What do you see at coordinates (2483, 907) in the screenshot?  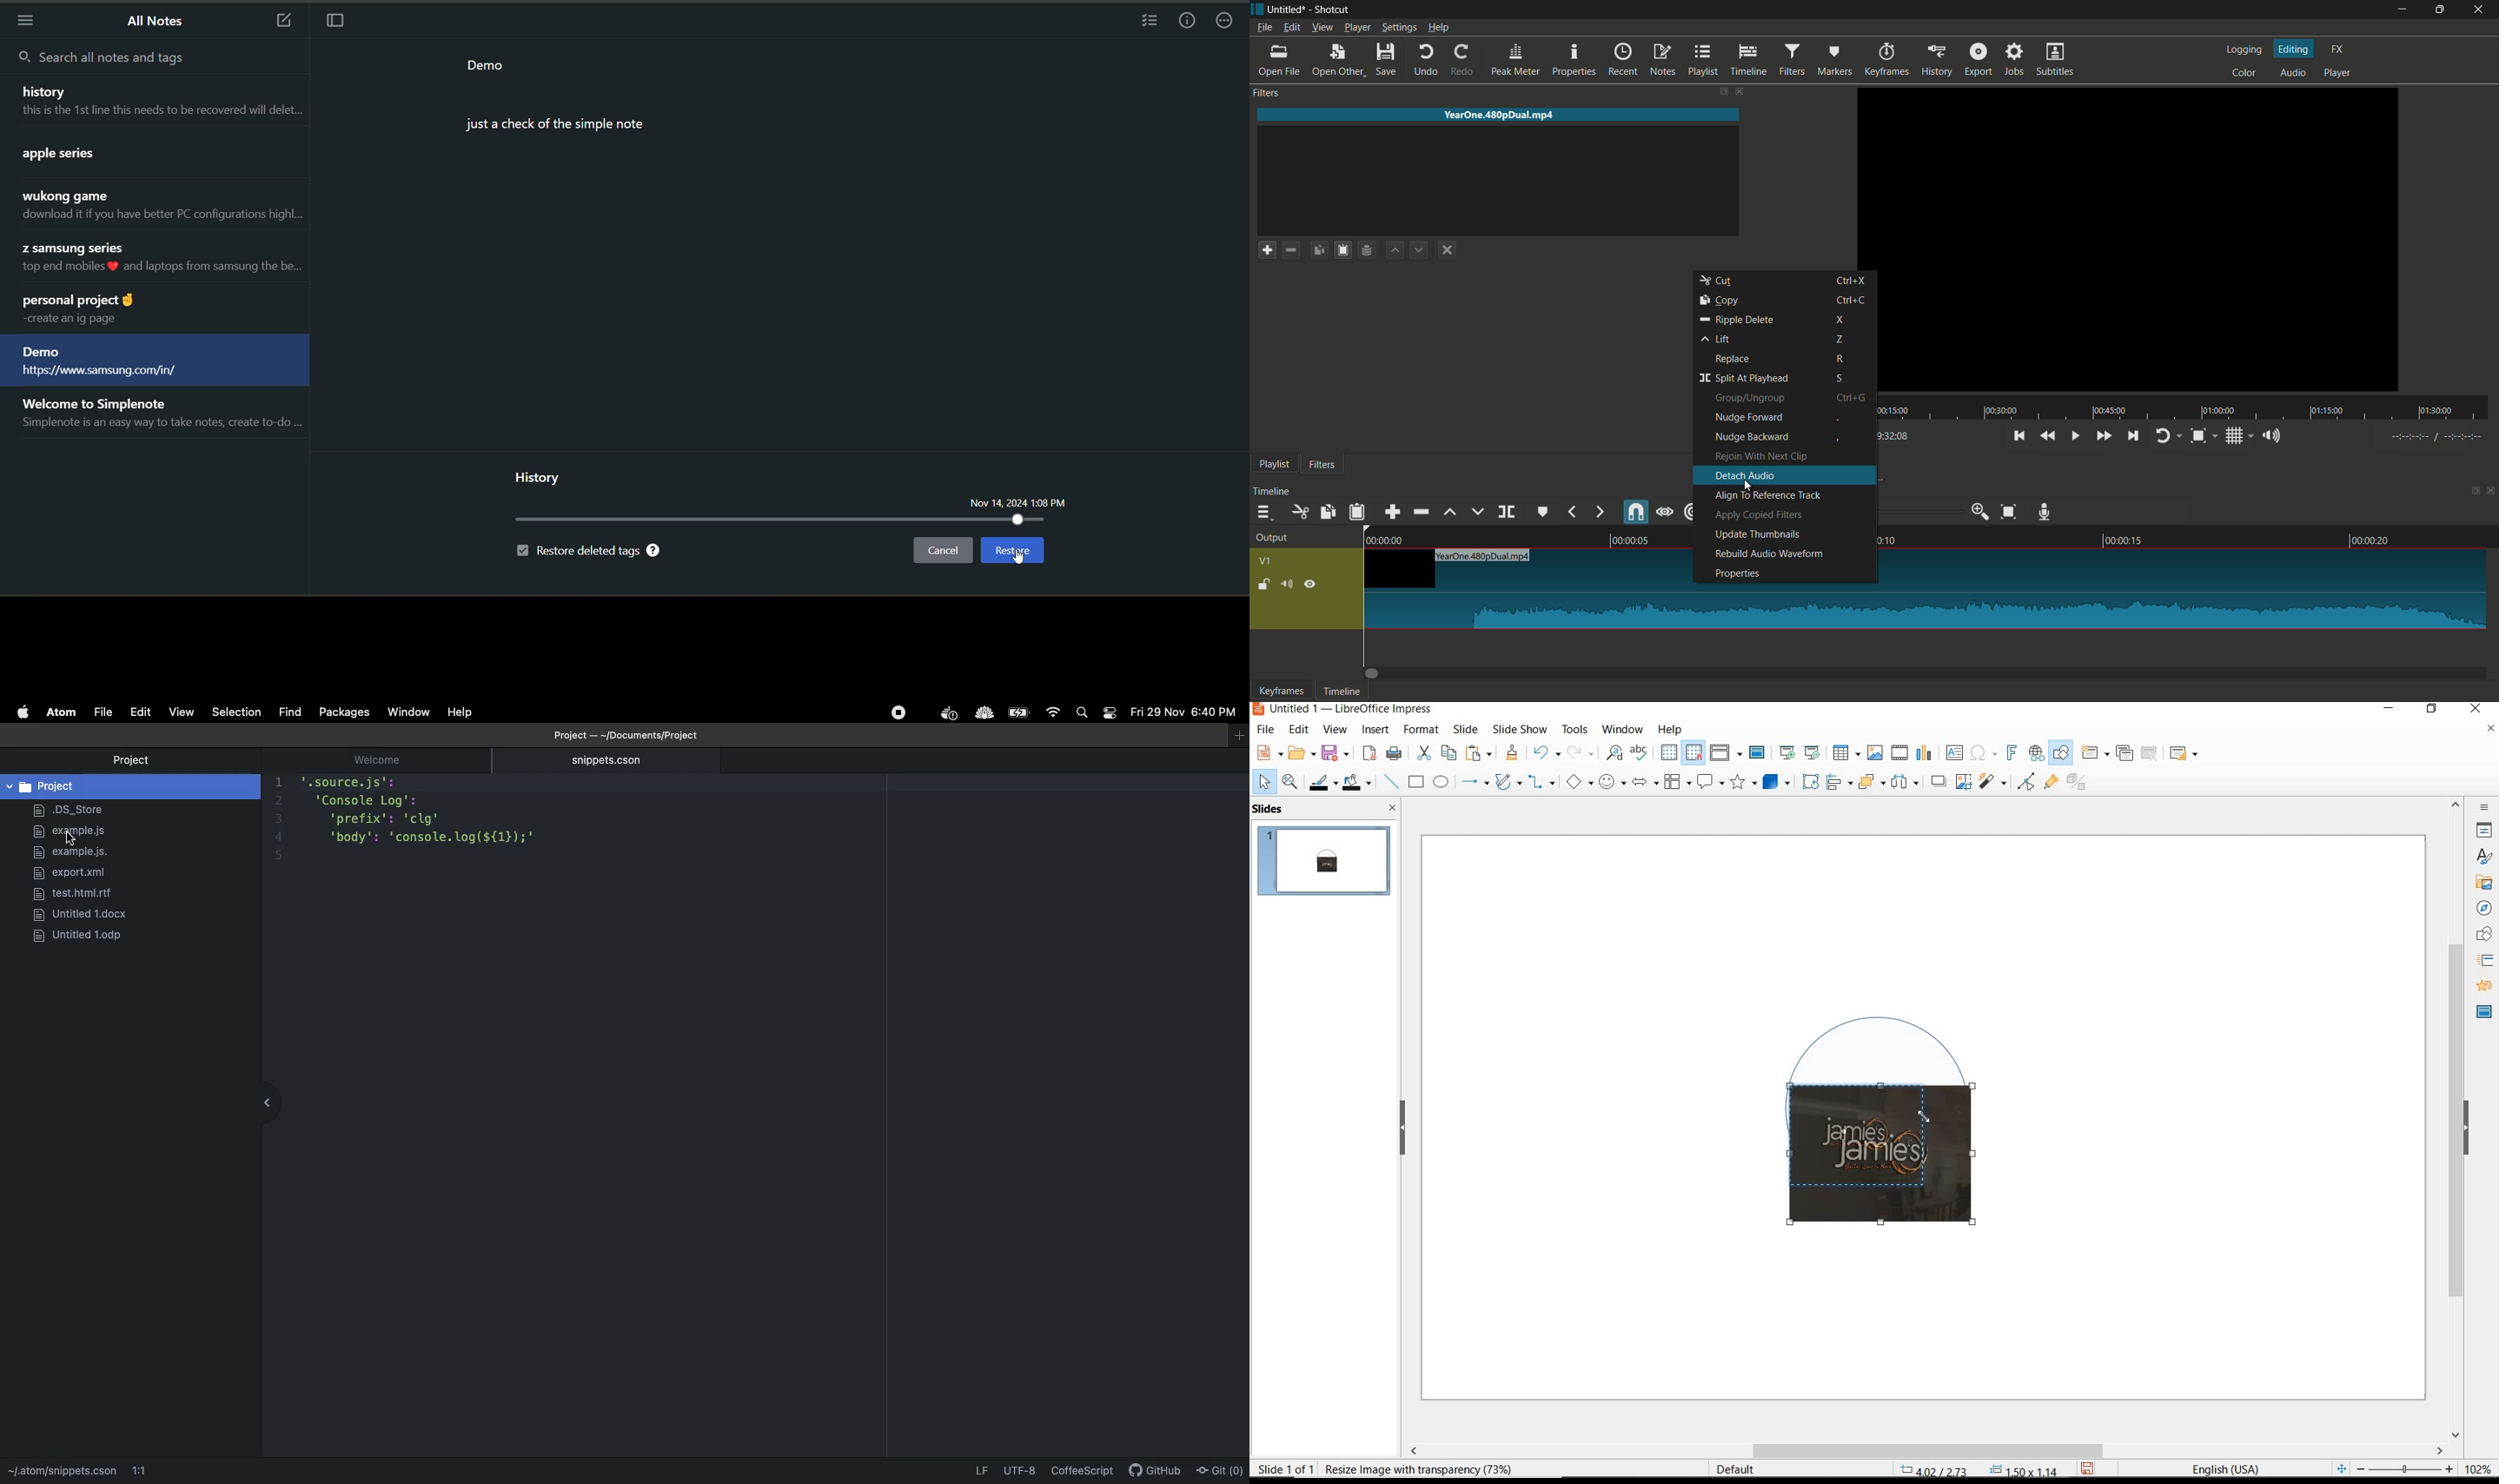 I see `navigator` at bounding box center [2483, 907].